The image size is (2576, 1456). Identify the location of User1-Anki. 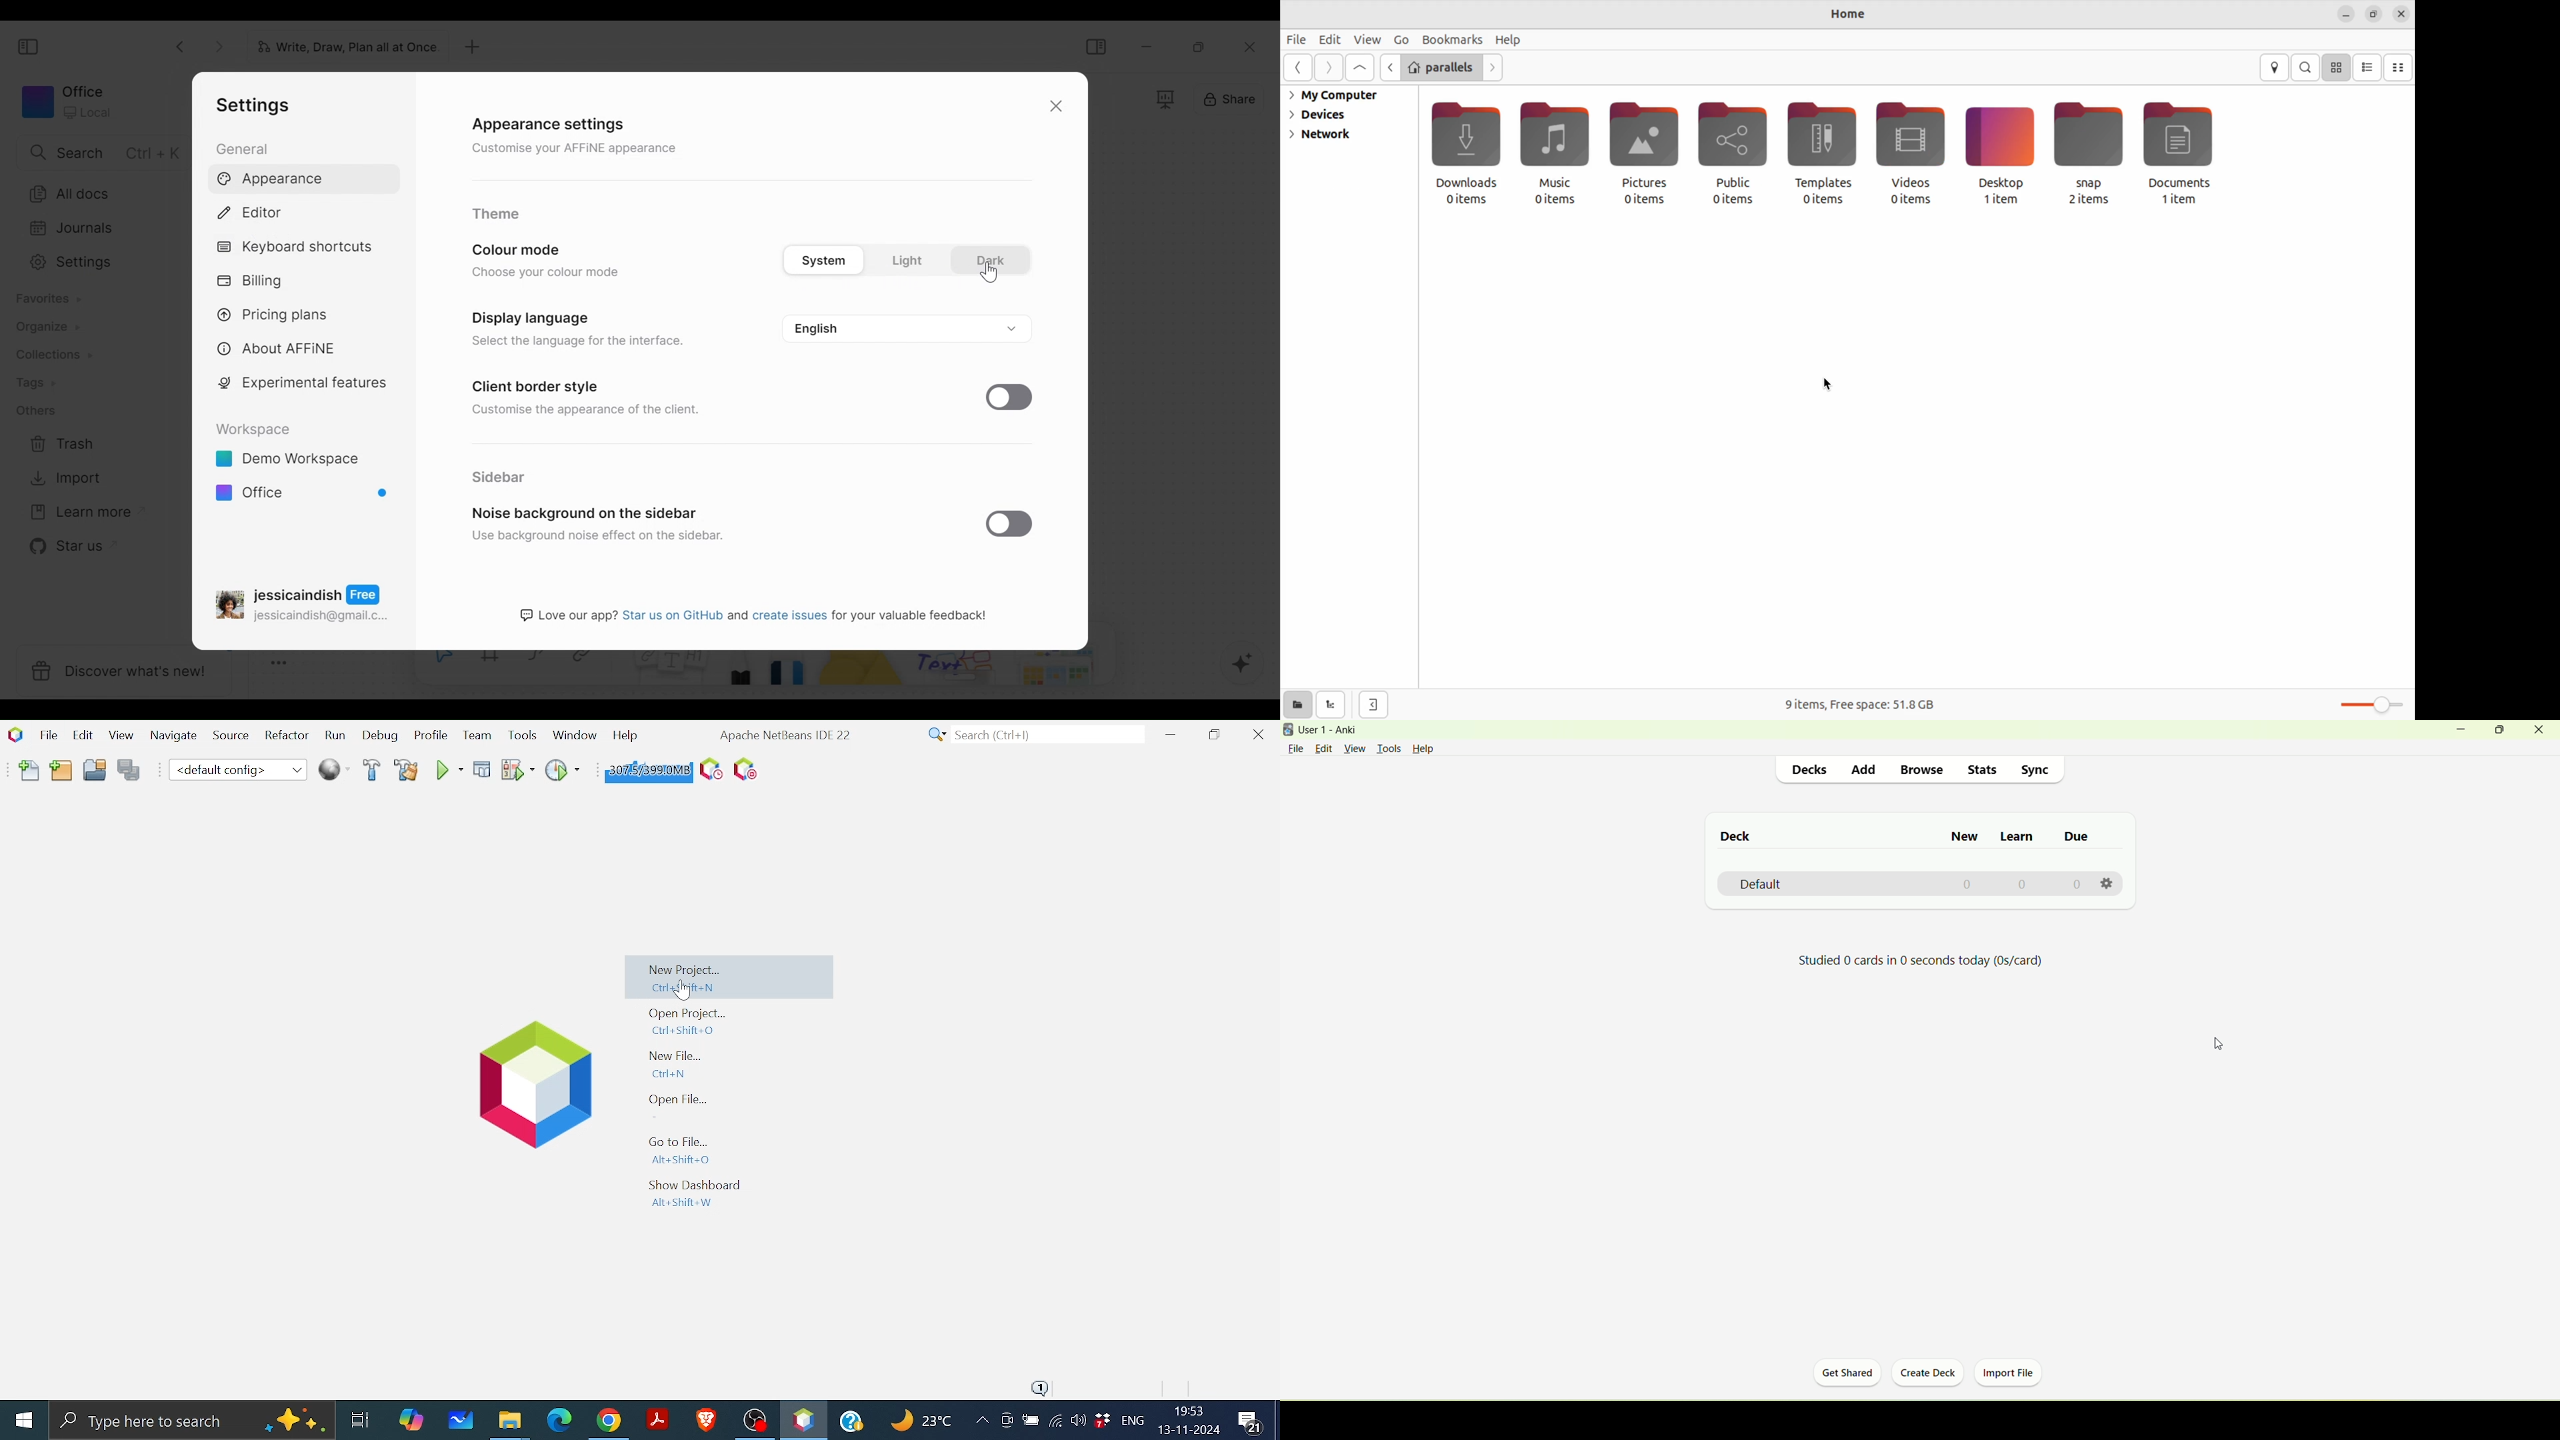
(1327, 730).